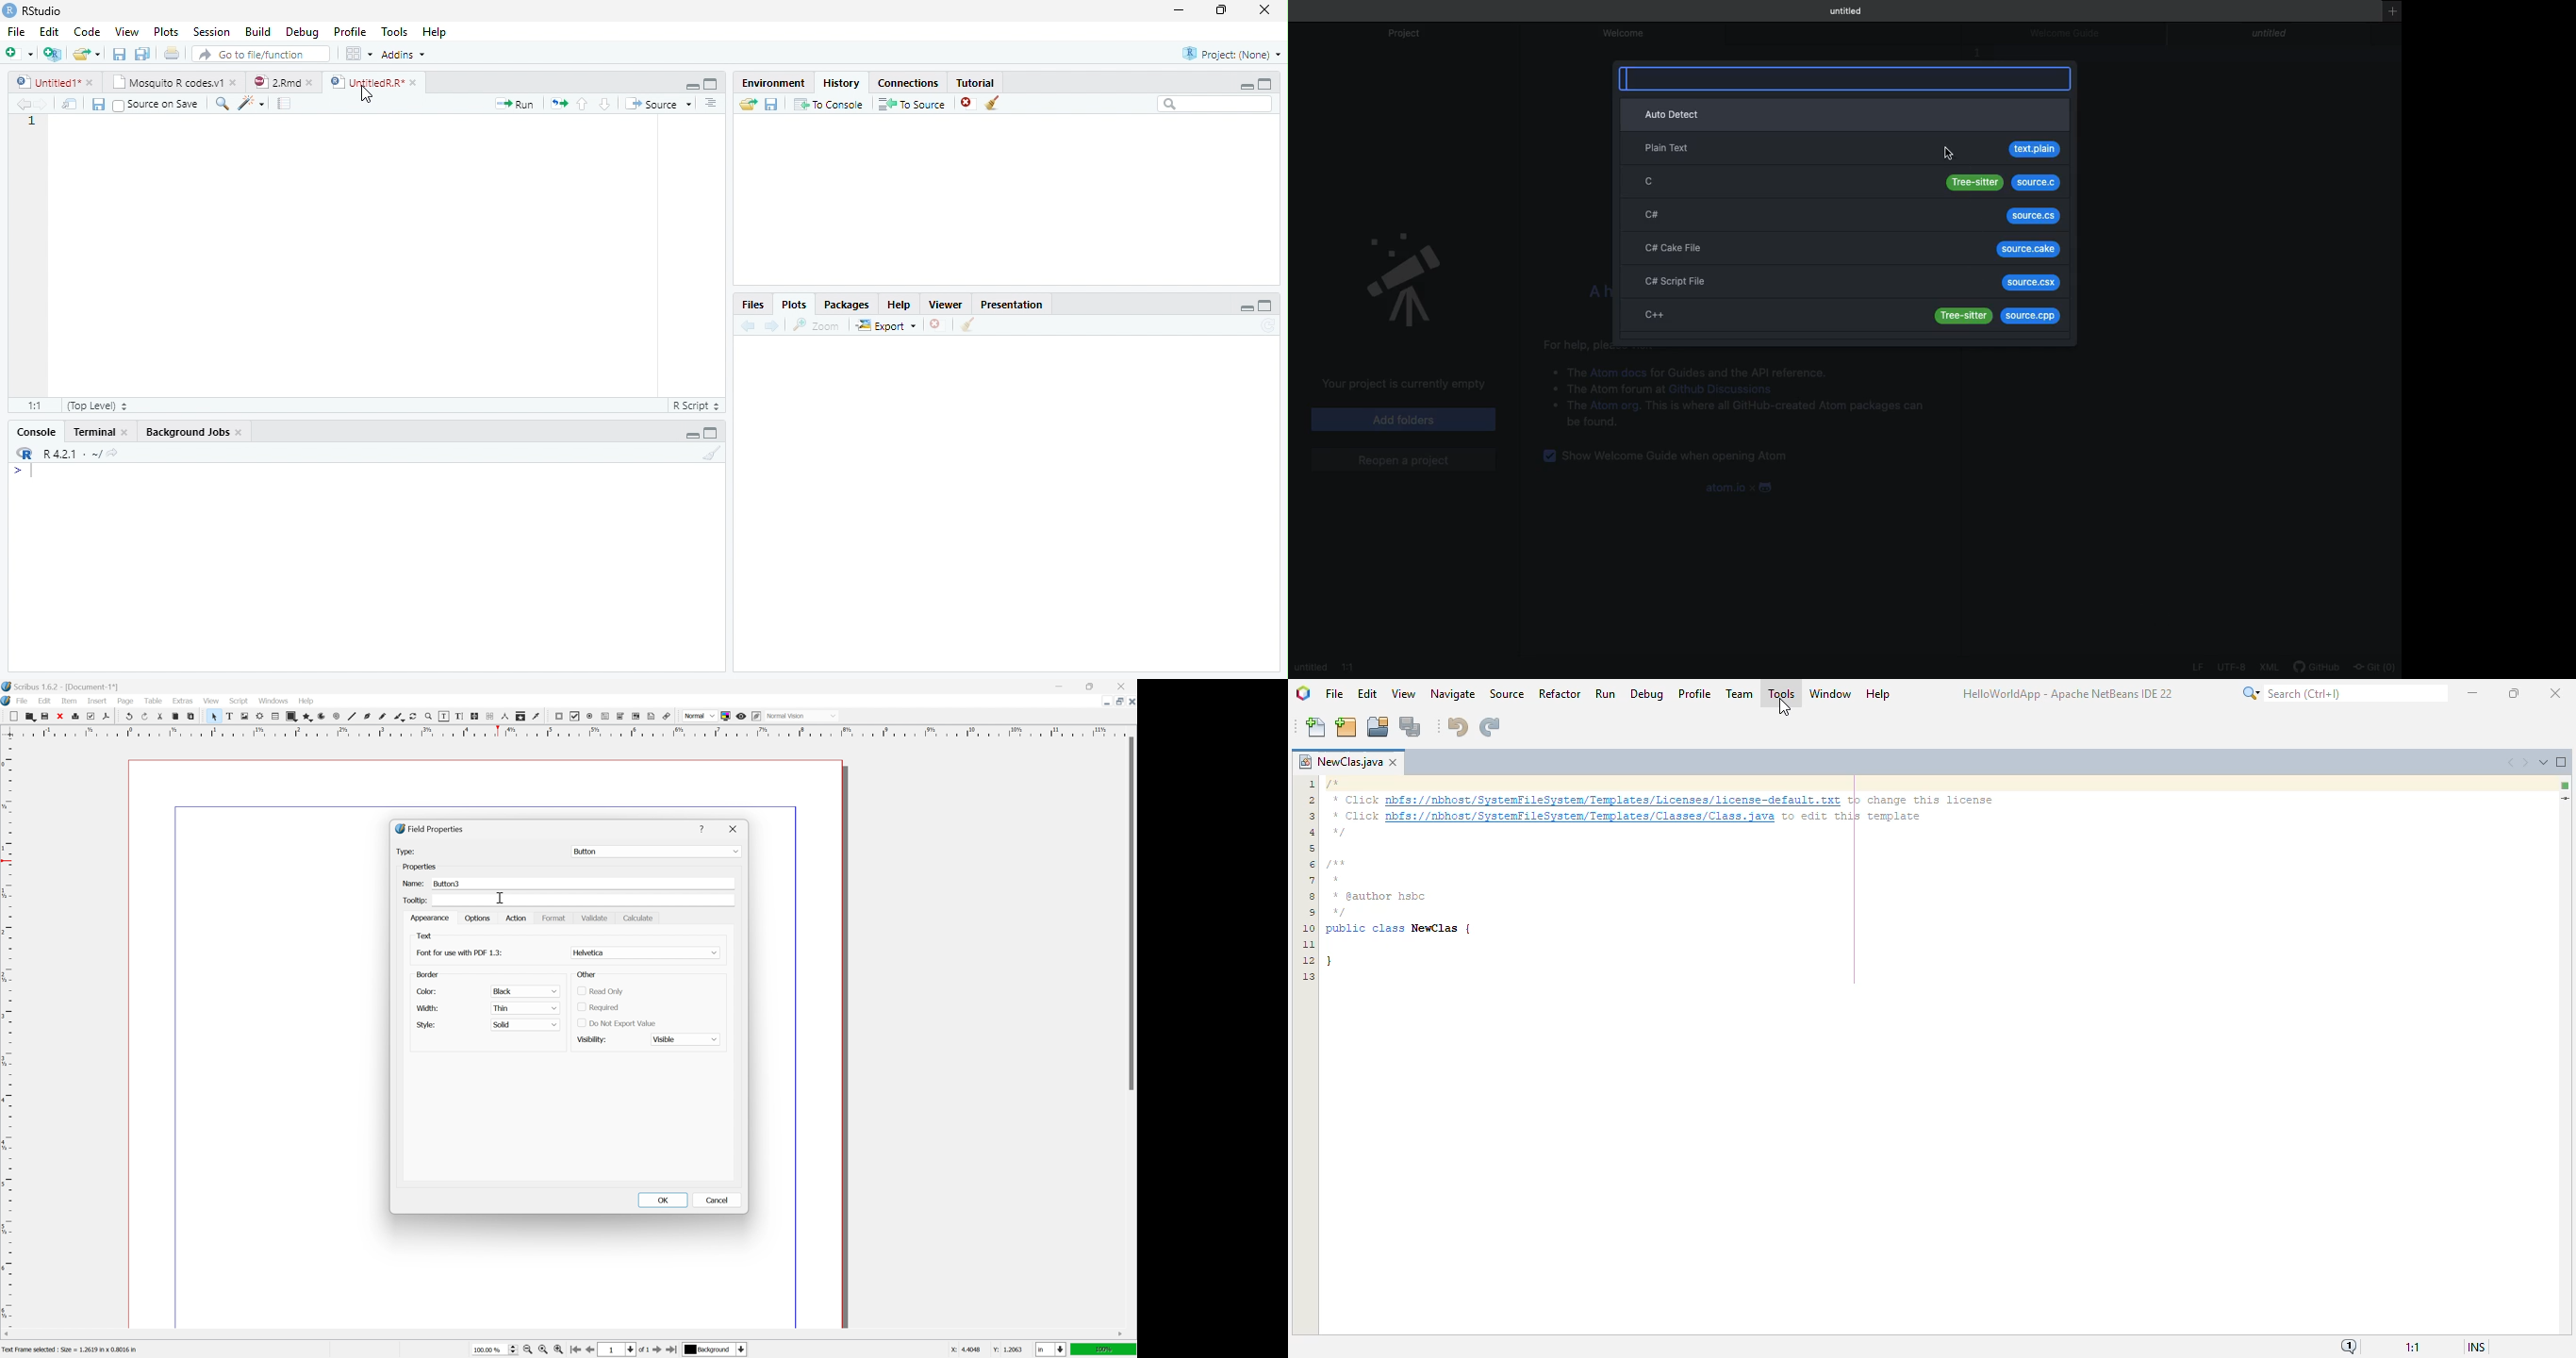 This screenshot has width=2576, height=1372. What do you see at coordinates (1951, 152) in the screenshot?
I see `crusor` at bounding box center [1951, 152].